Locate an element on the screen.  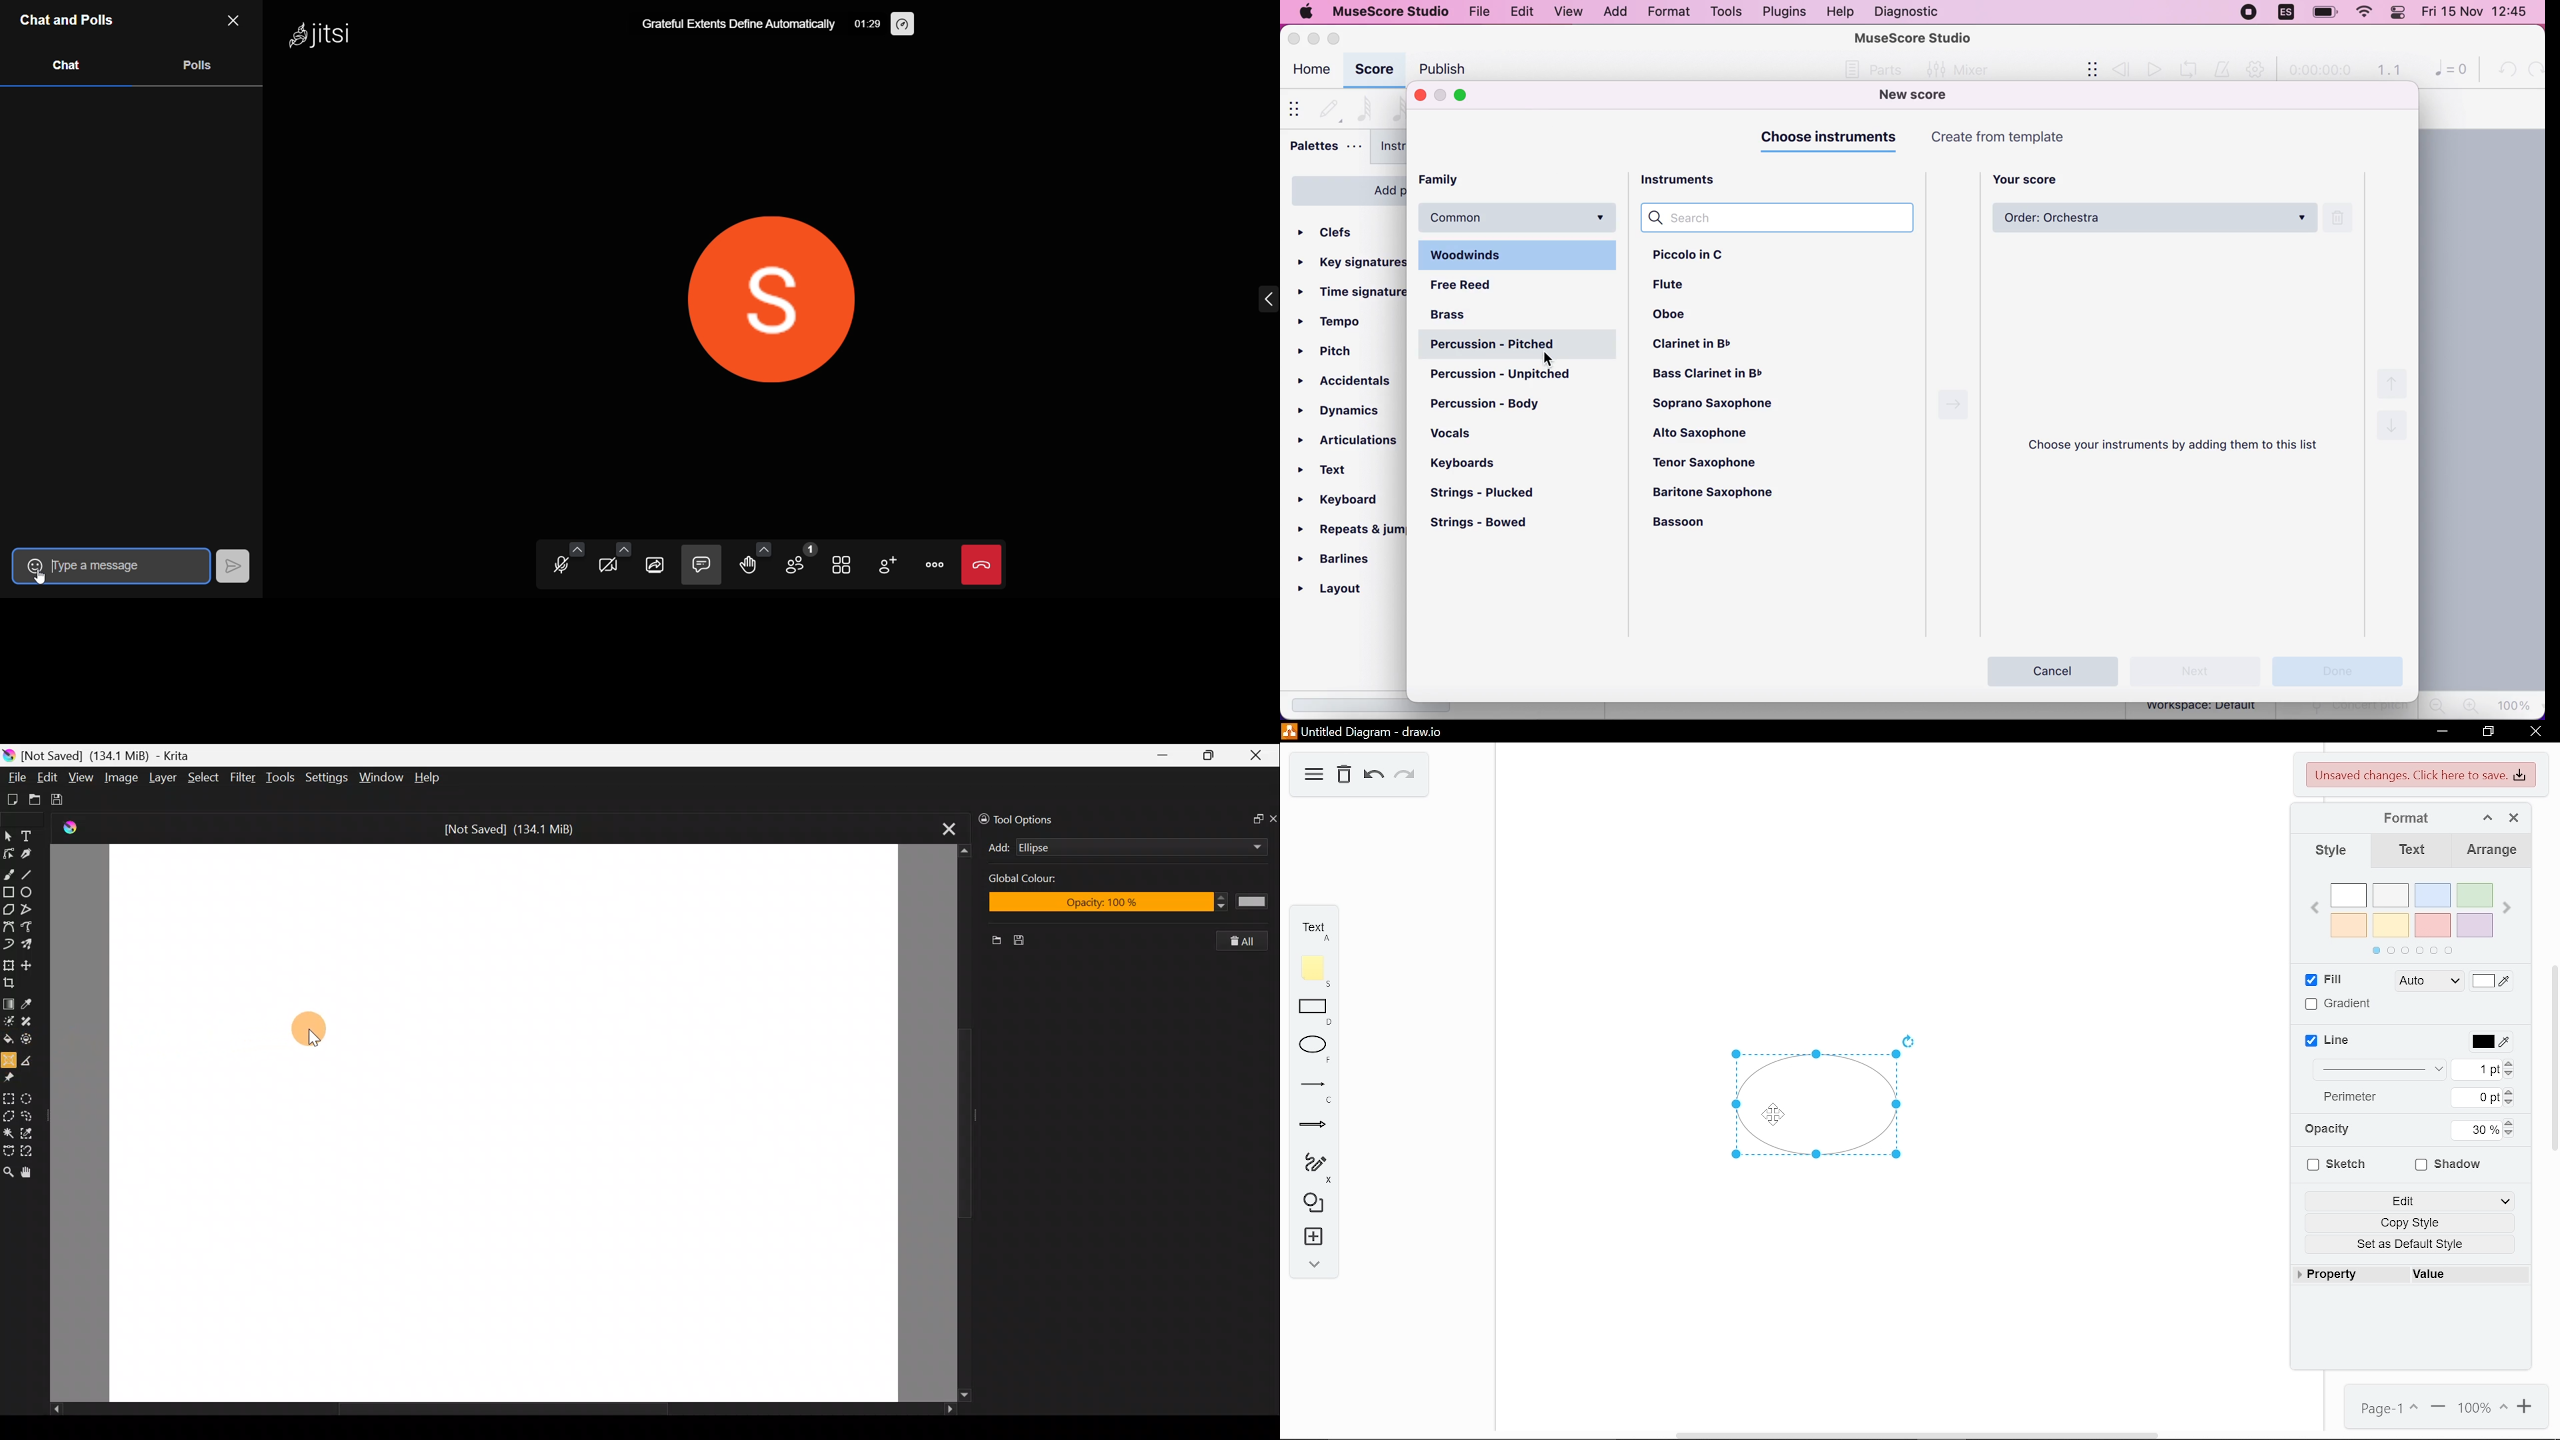
Move a layer is located at coordinates (29, 963).